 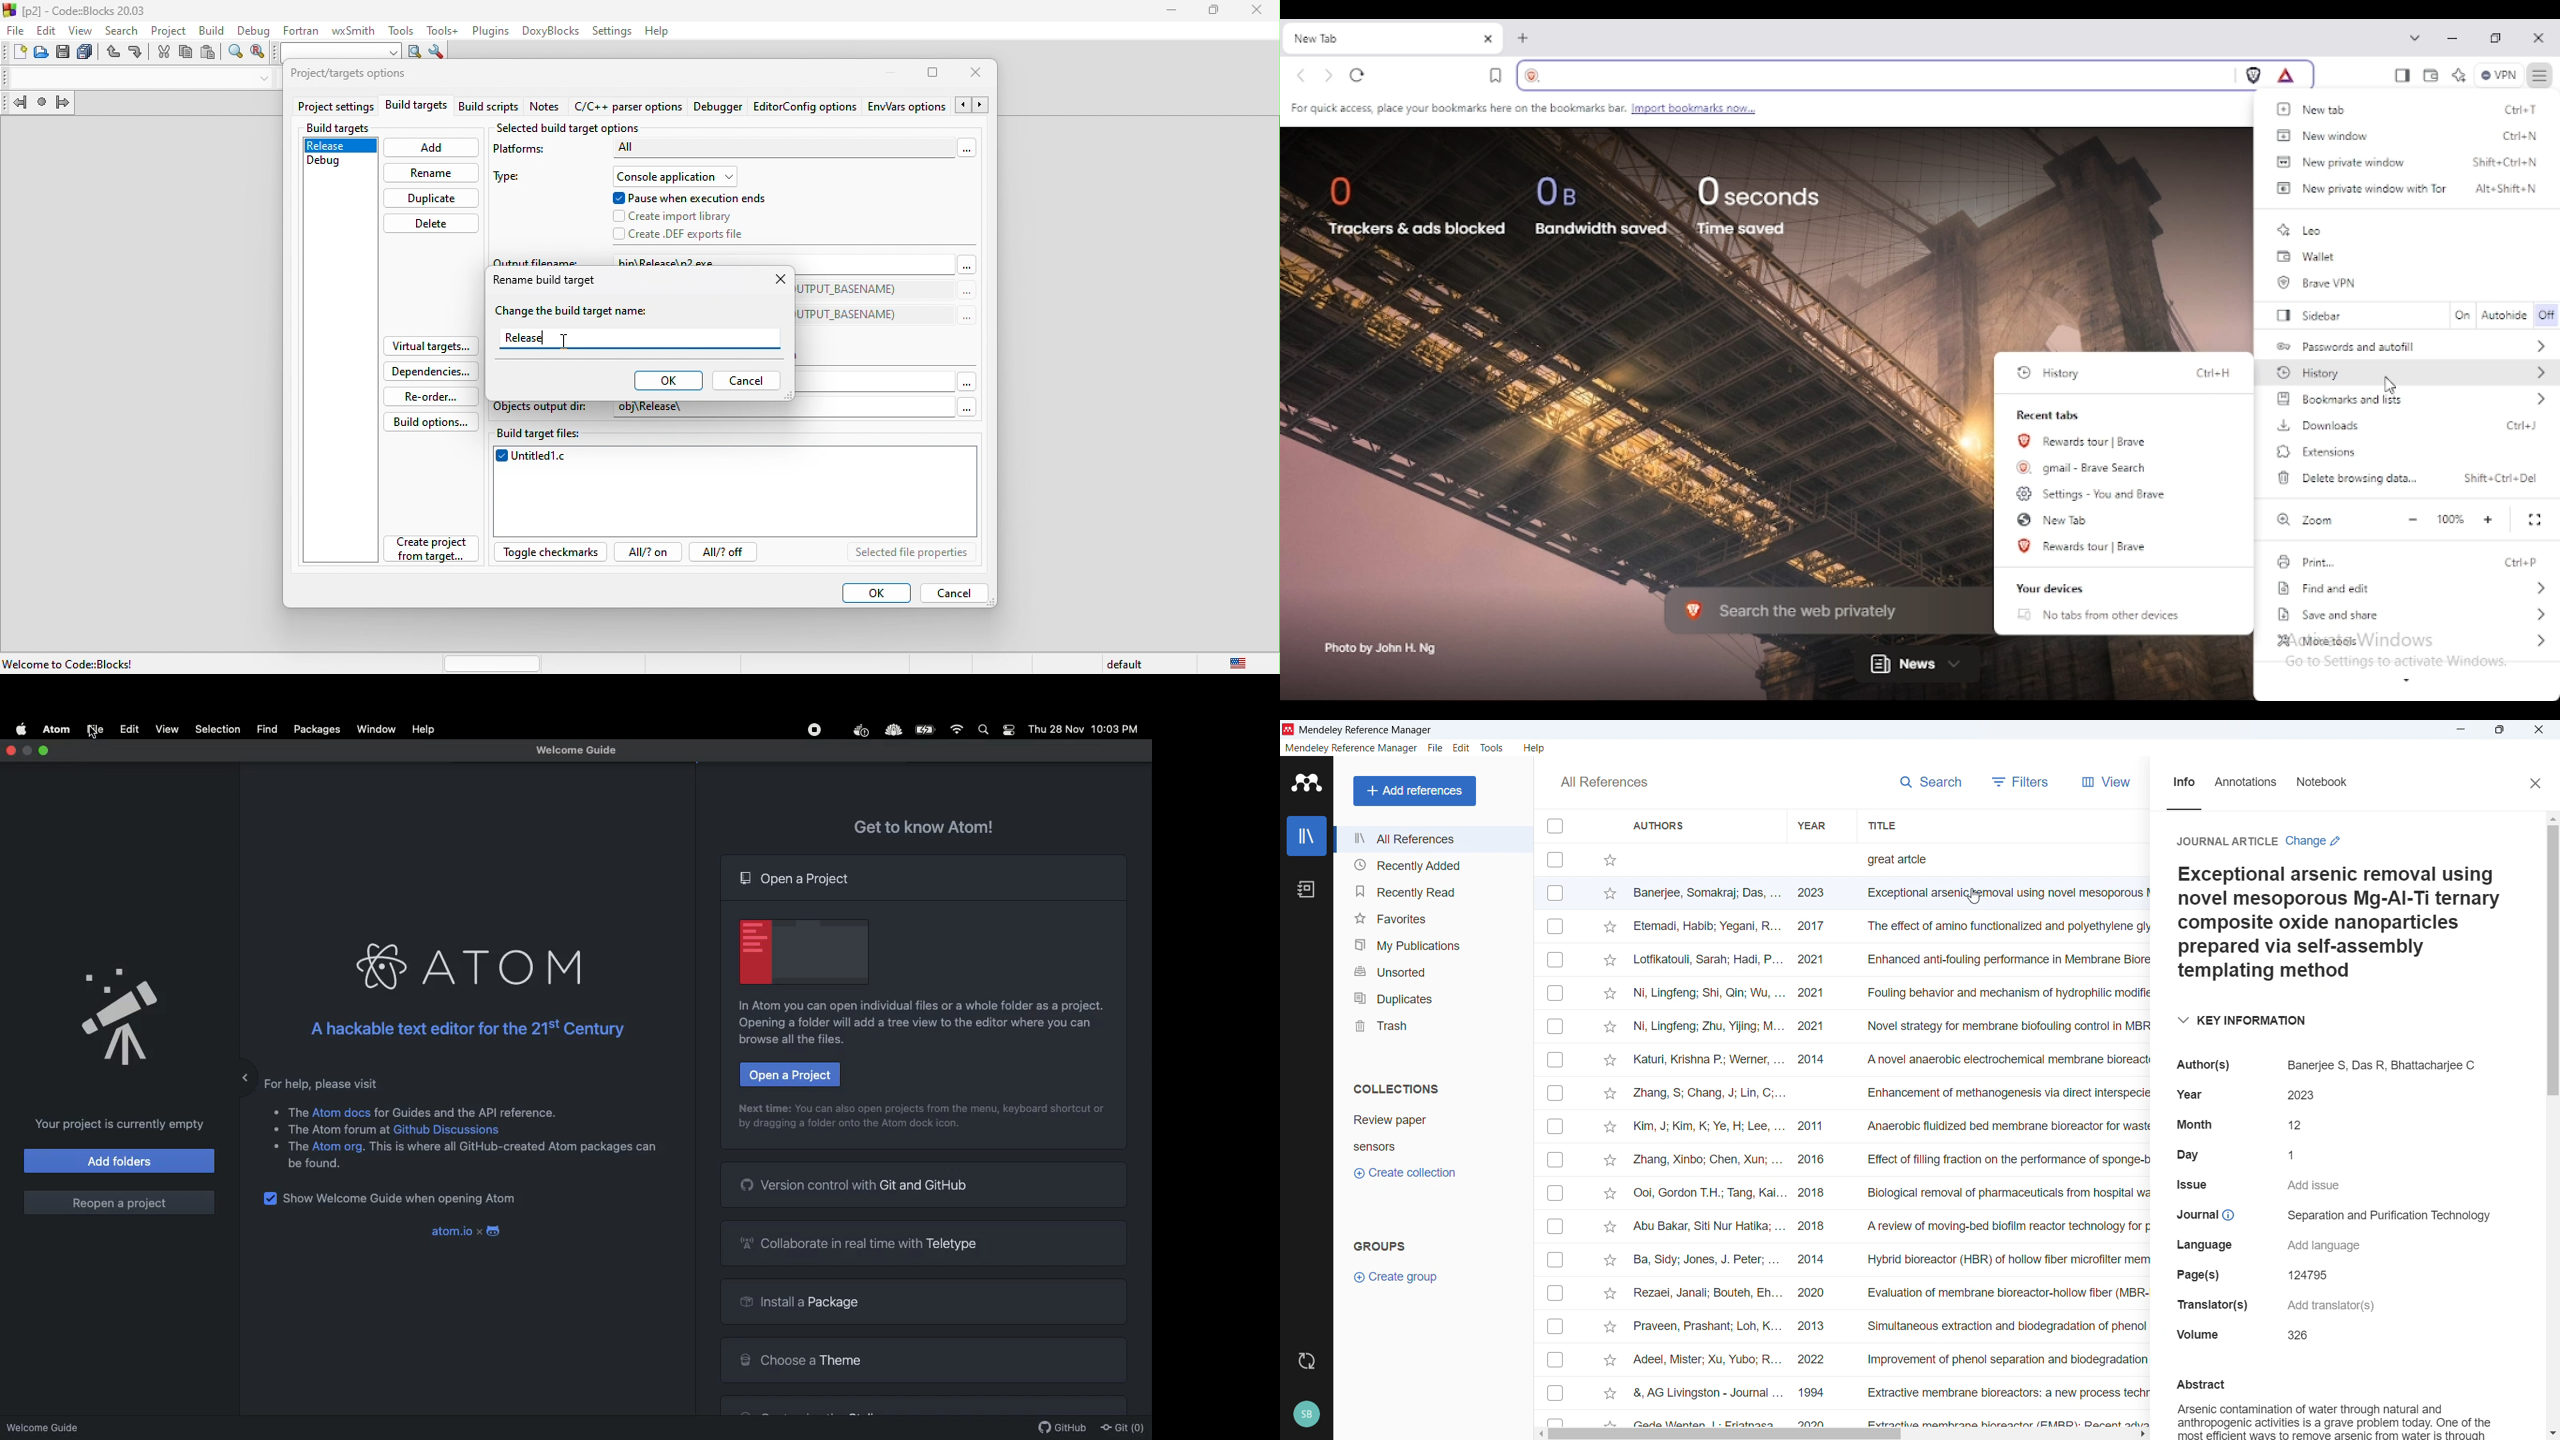 What do you see at coordinates (1659, 825) in the screenshot?
I see `Sort by authors ` at bounding box center [1659, 825].